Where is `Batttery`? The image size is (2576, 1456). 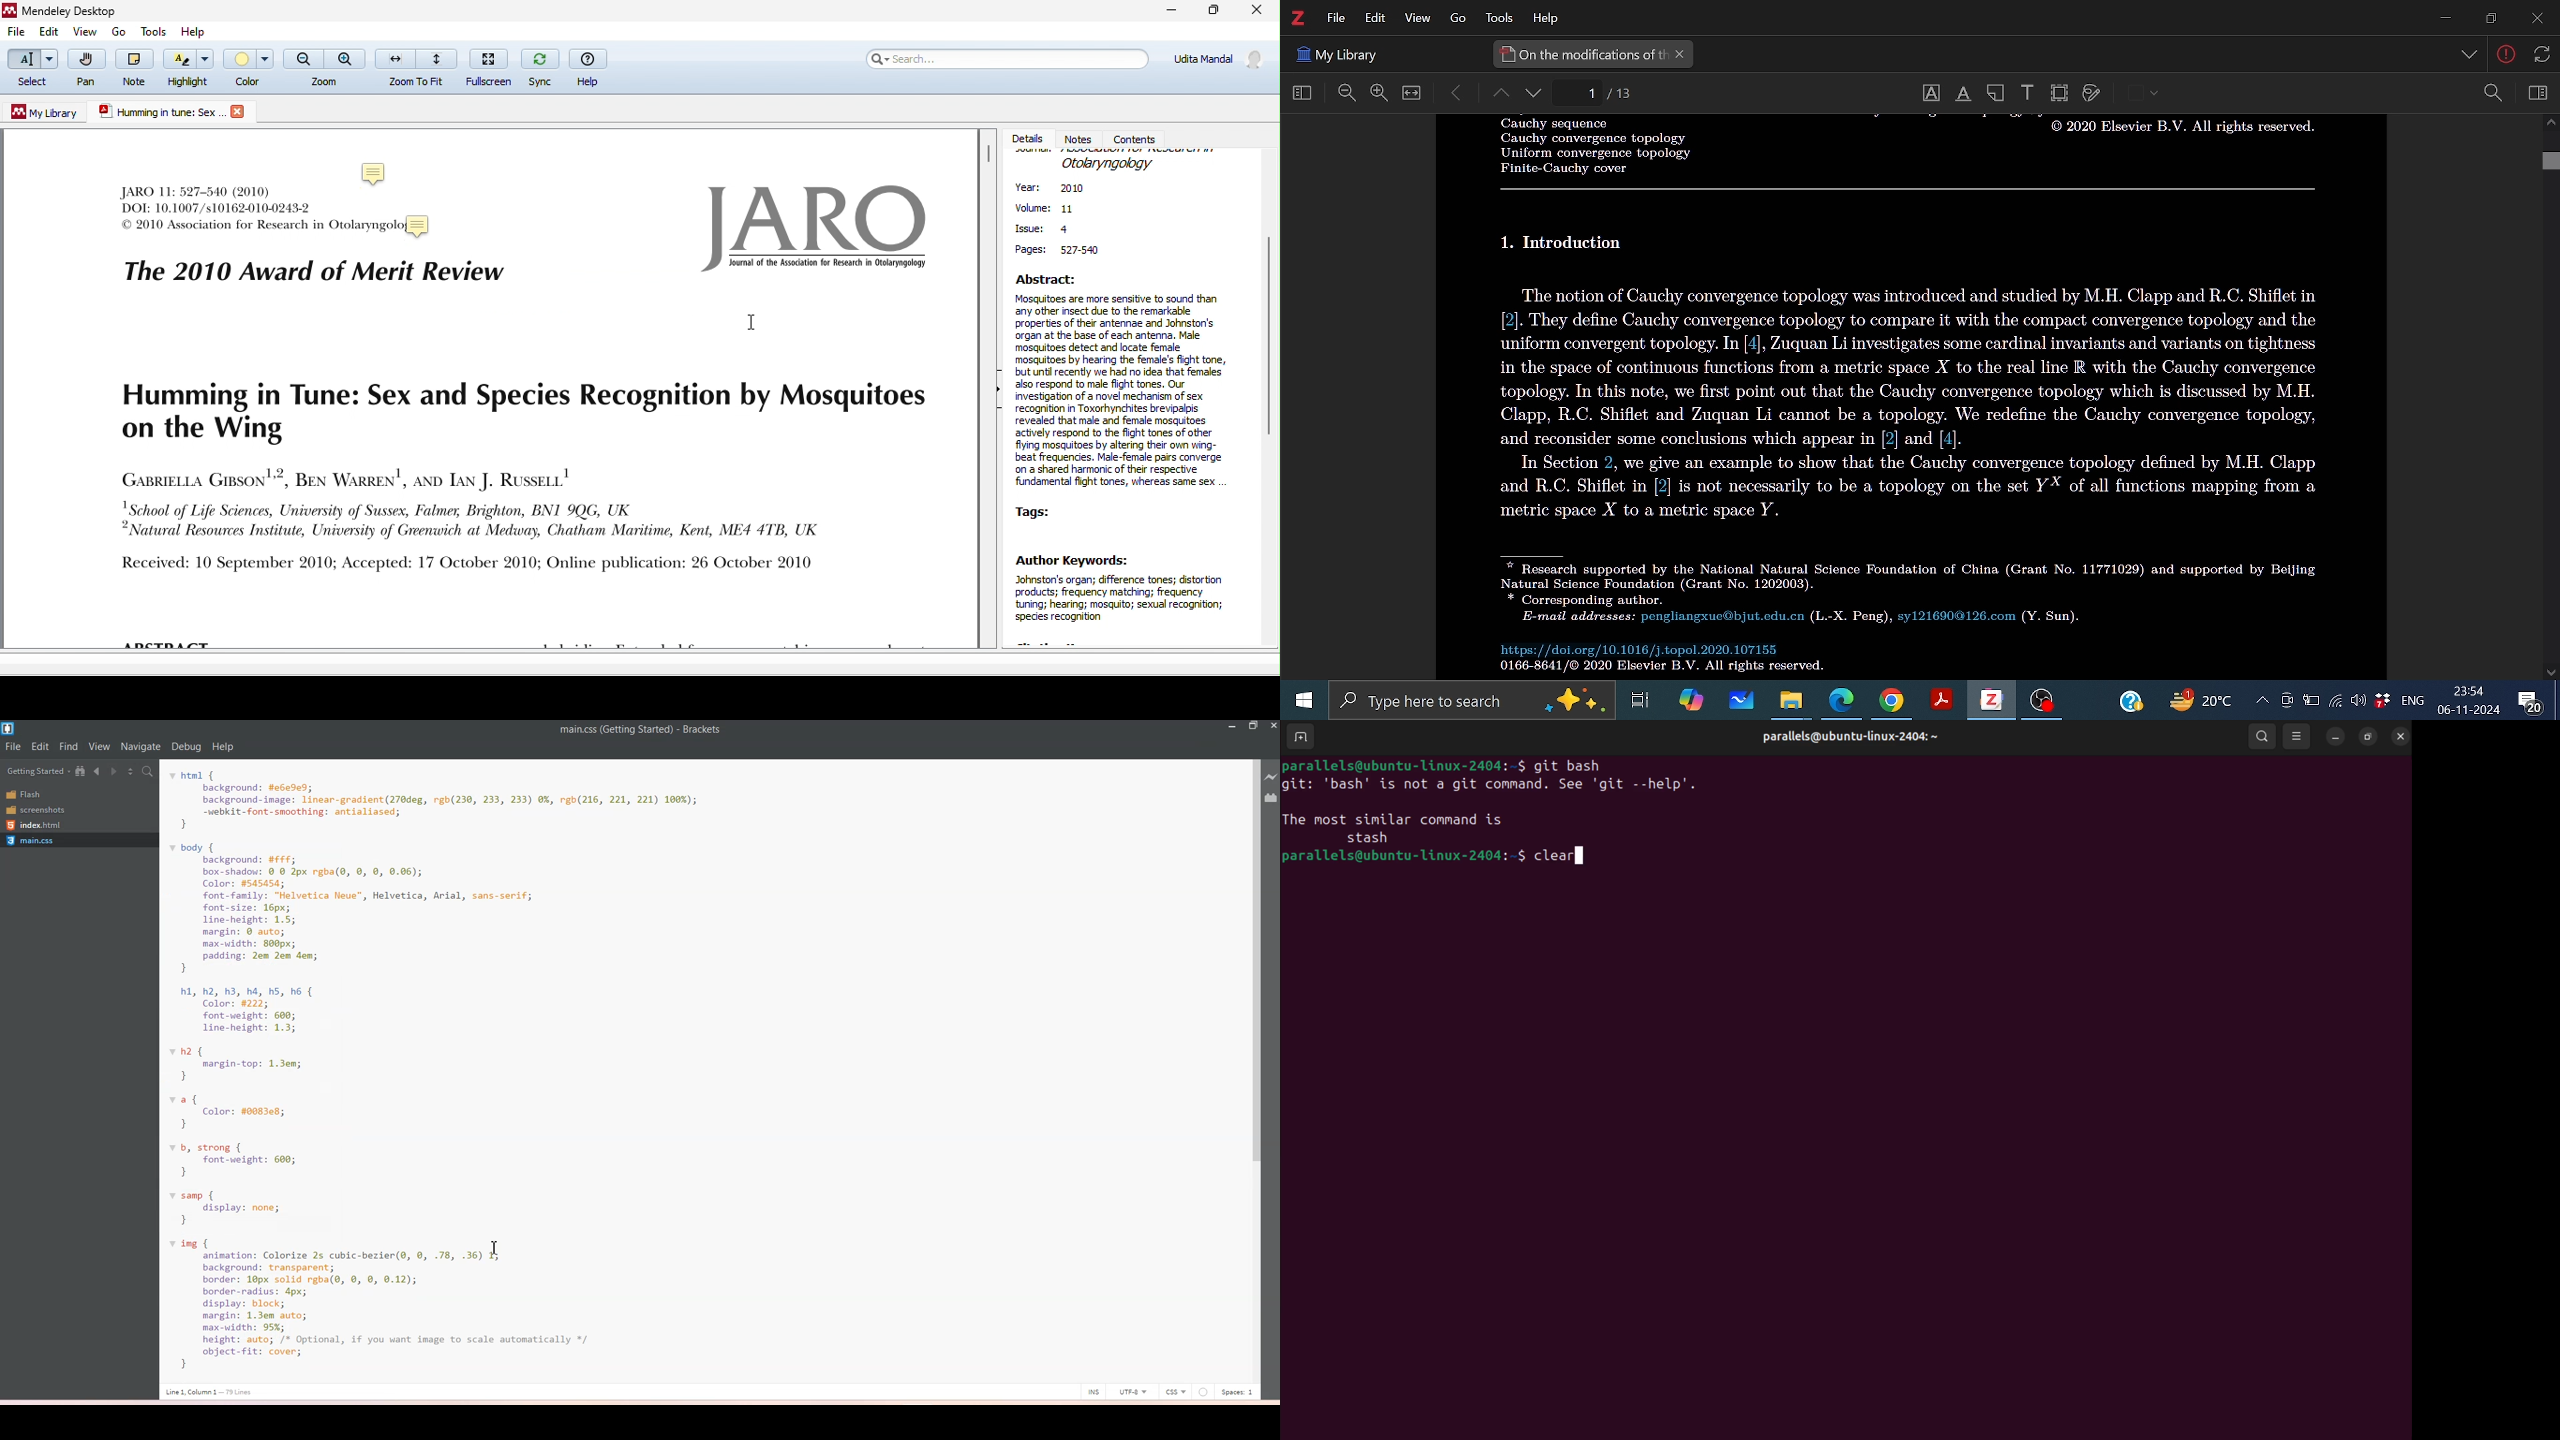
Batttery is located at coordinates (2311, 701).